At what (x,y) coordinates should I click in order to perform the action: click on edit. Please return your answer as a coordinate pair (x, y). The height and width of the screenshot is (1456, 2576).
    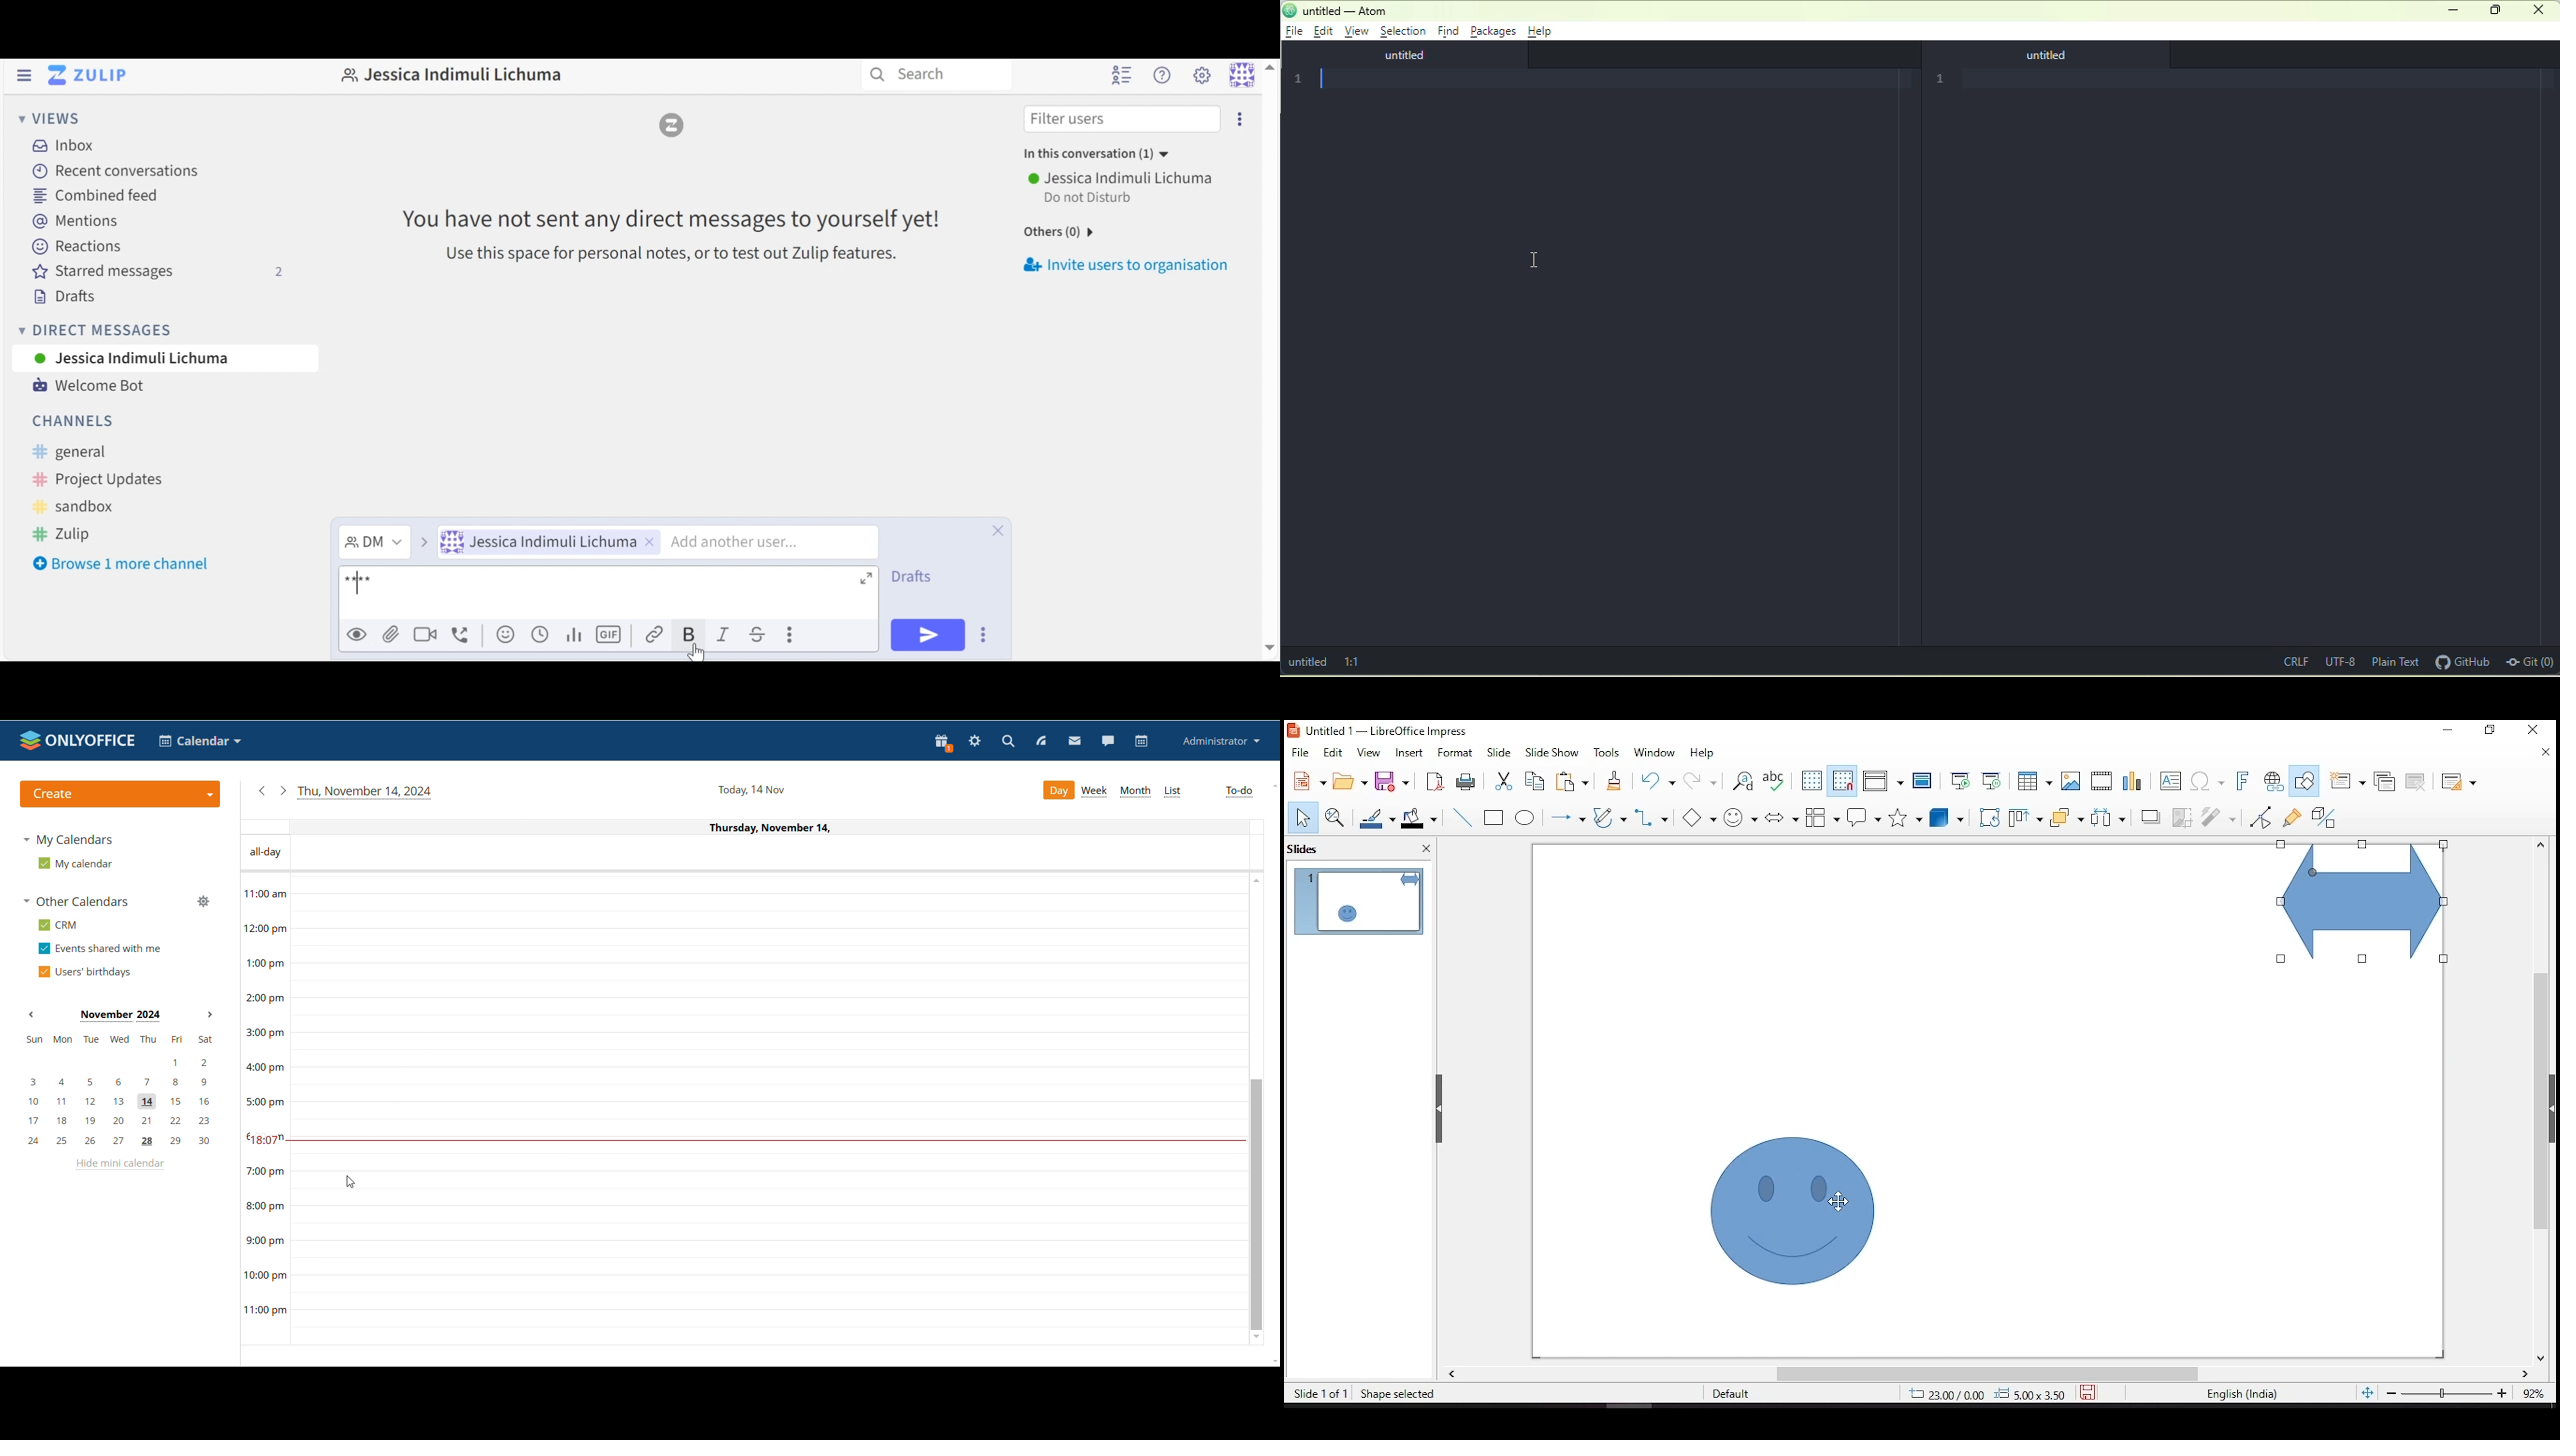
    Looking at the image, I should click on (1333, 753).